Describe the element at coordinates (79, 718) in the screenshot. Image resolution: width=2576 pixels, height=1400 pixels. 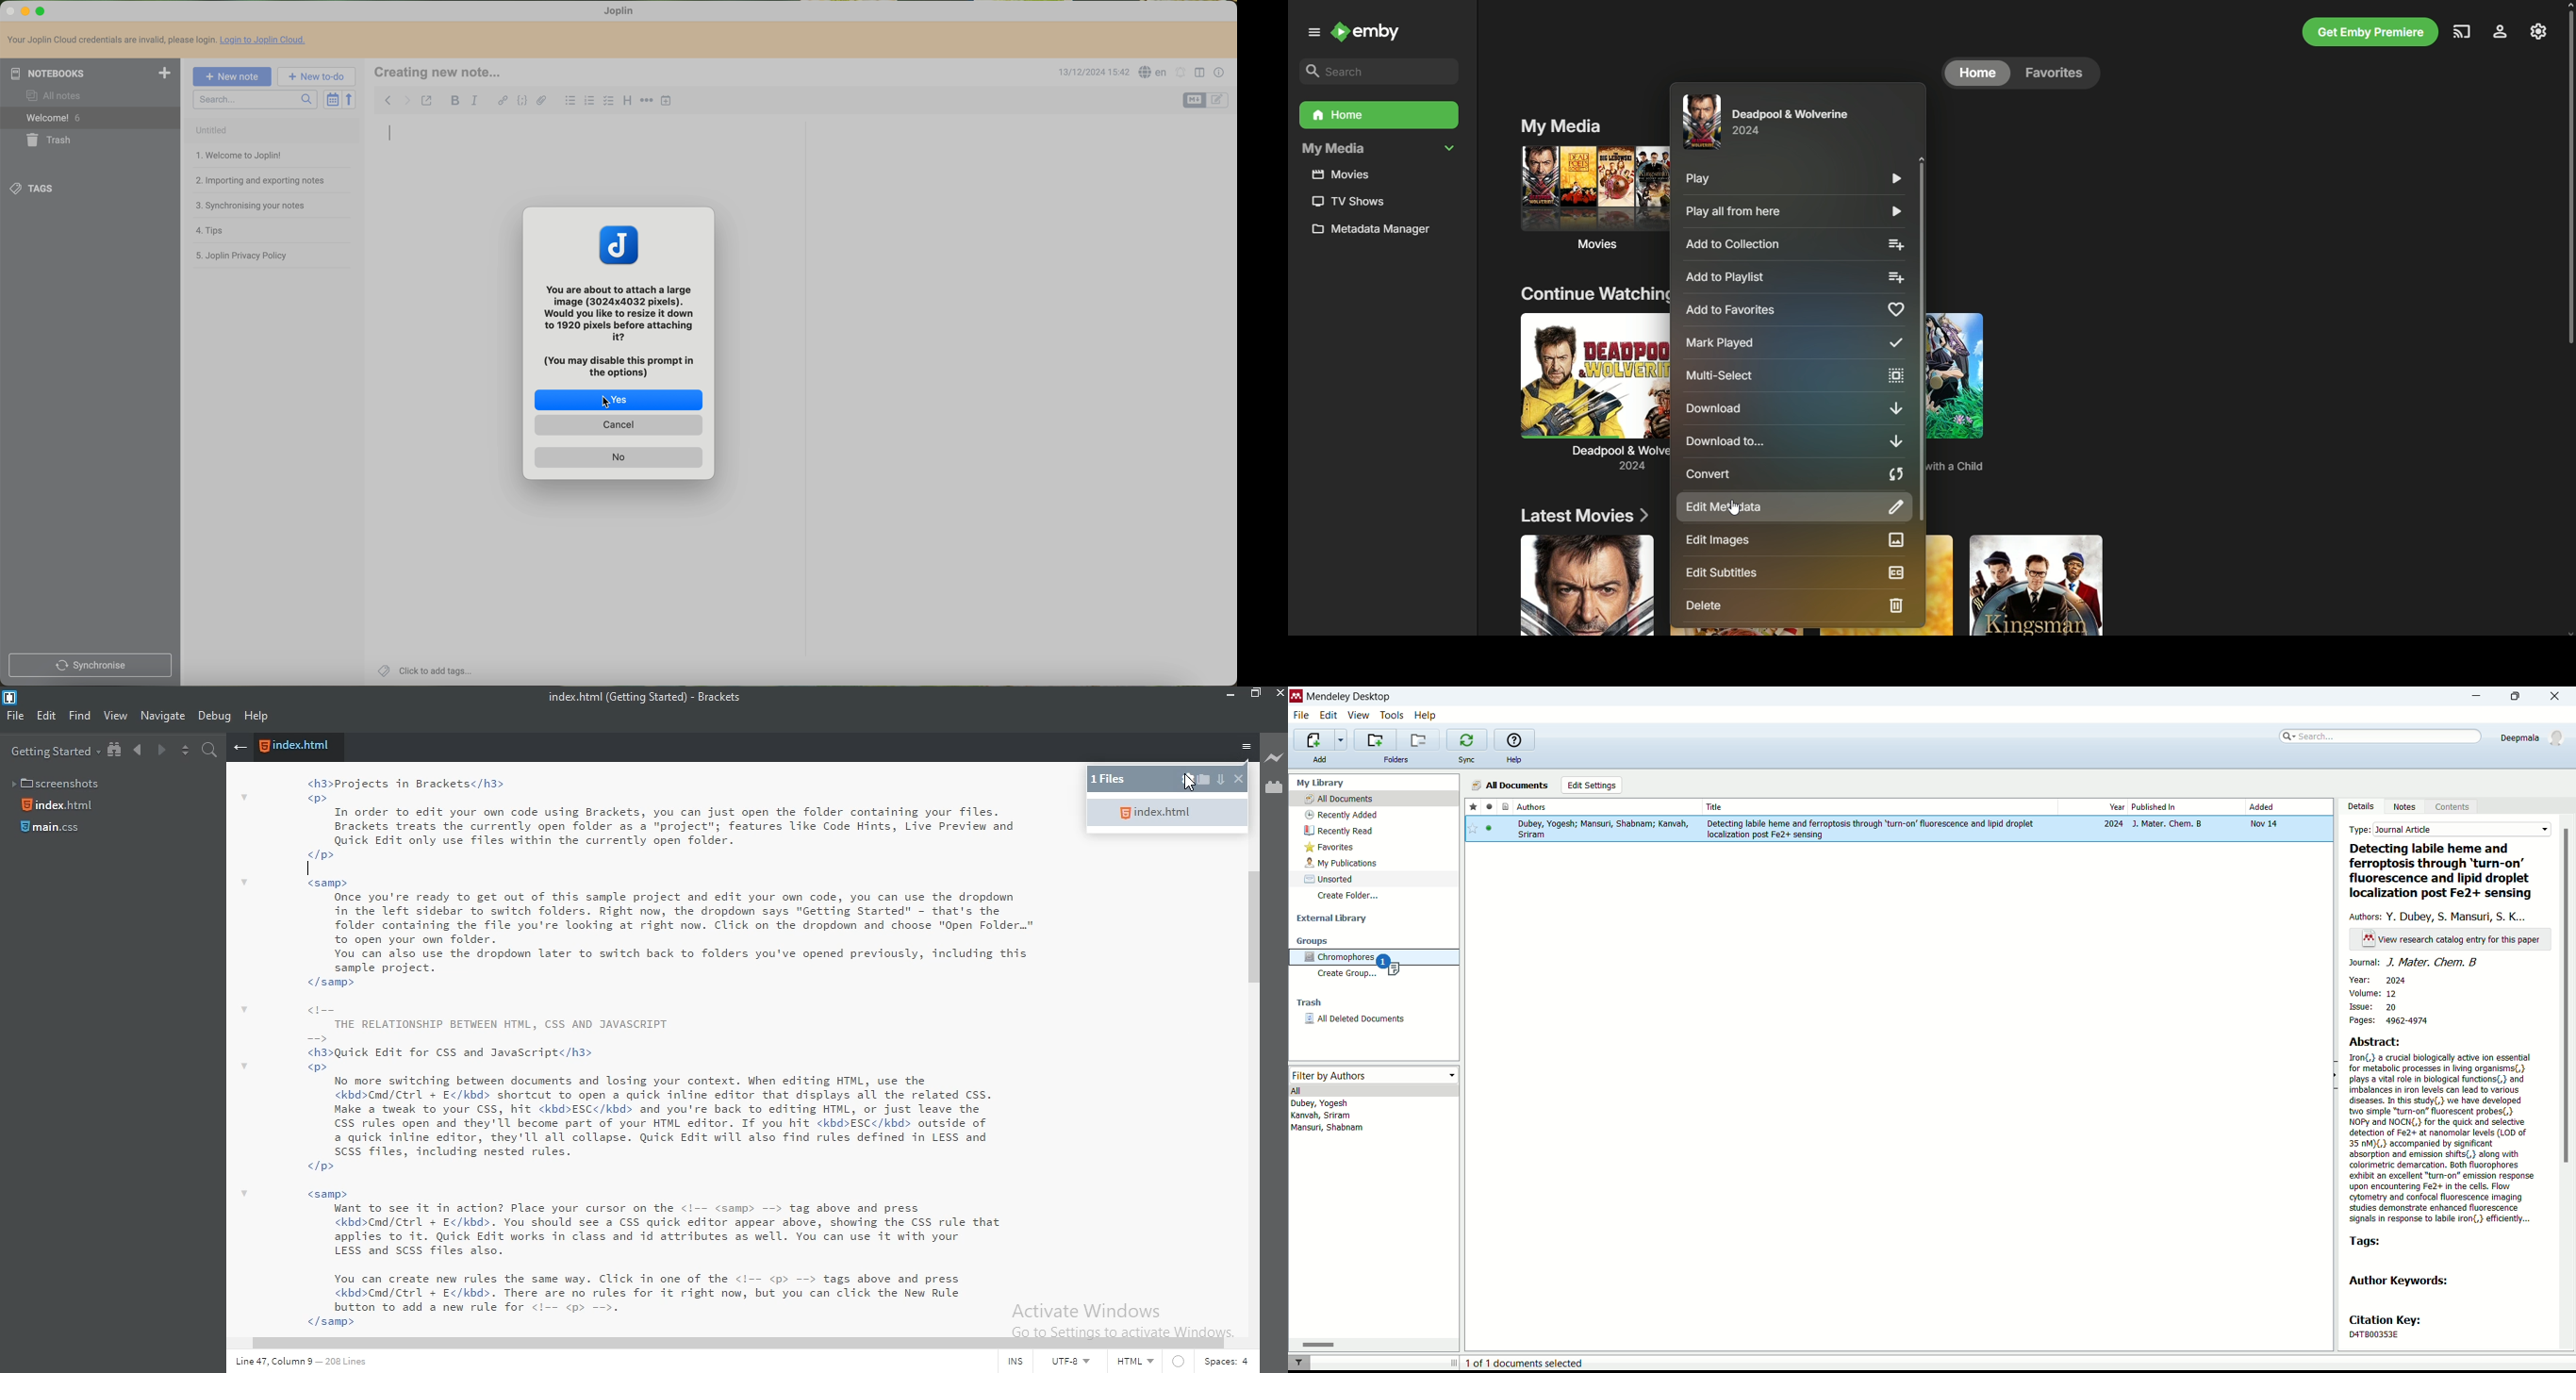
I see `Find` at that location.